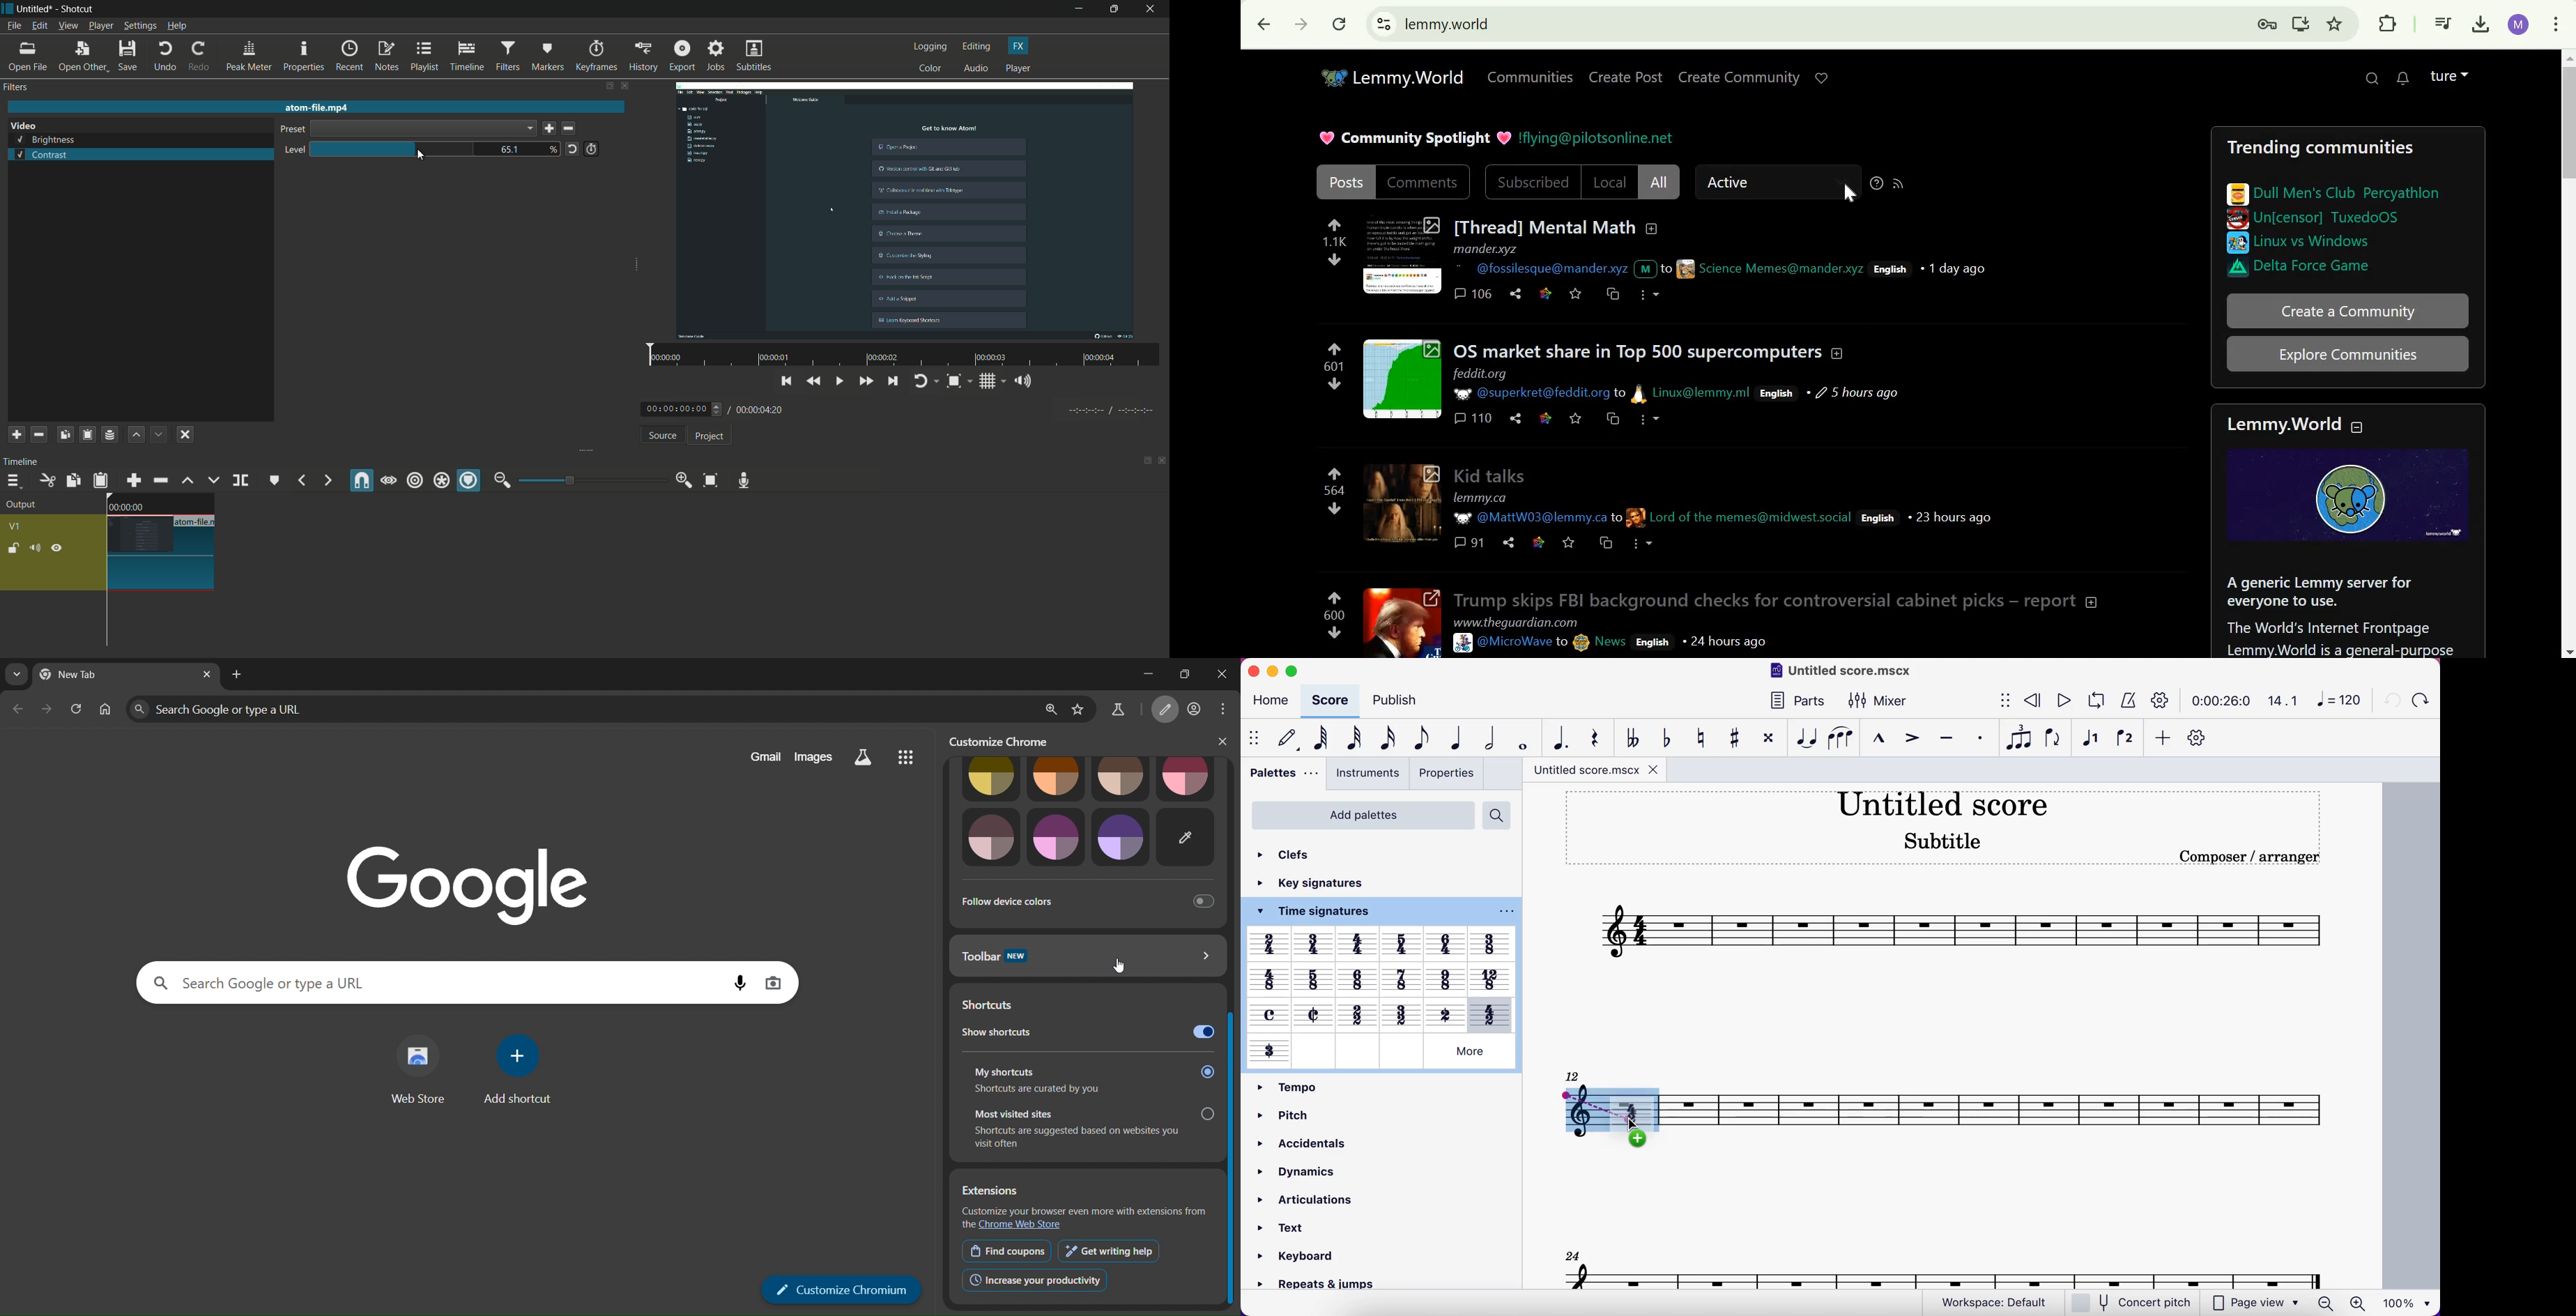 This screenshot has height=1316, width=2576. Describe the element at coordinates (1333, 259) in the screenshot. I see `downvote` at that location.